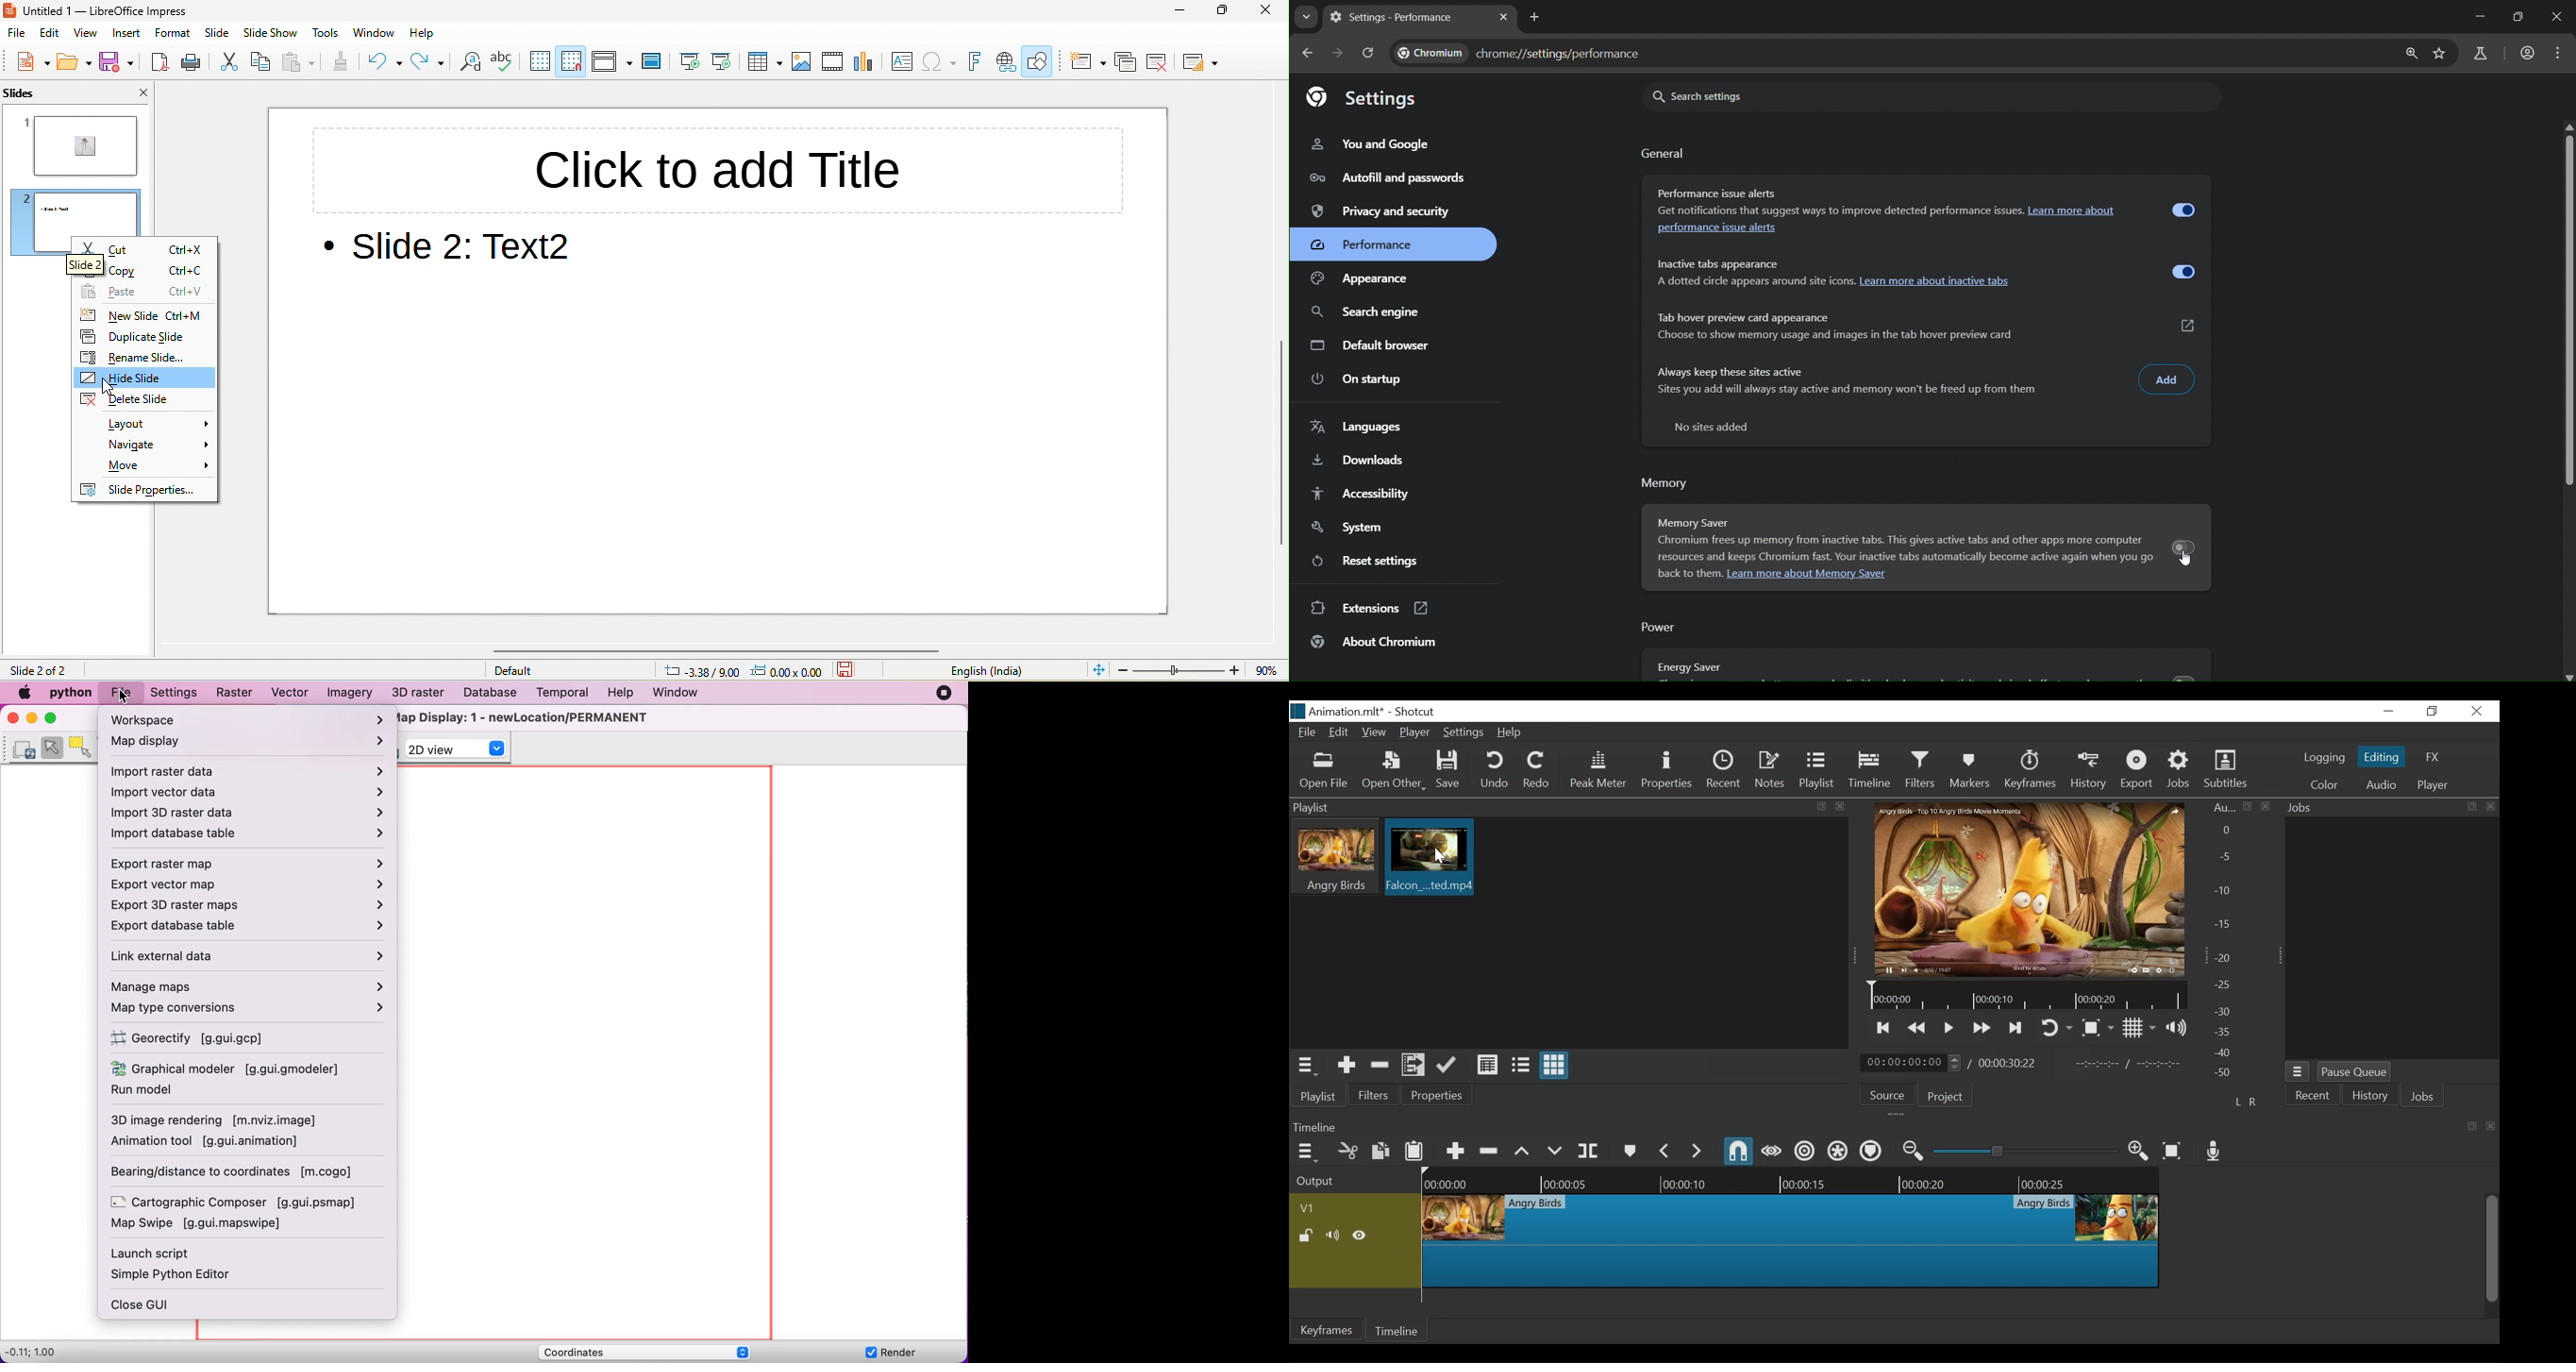  What do you see at coordinates (2391, 711) in the screenshot?
I see `minimize` at bounding box center [2391, 711].